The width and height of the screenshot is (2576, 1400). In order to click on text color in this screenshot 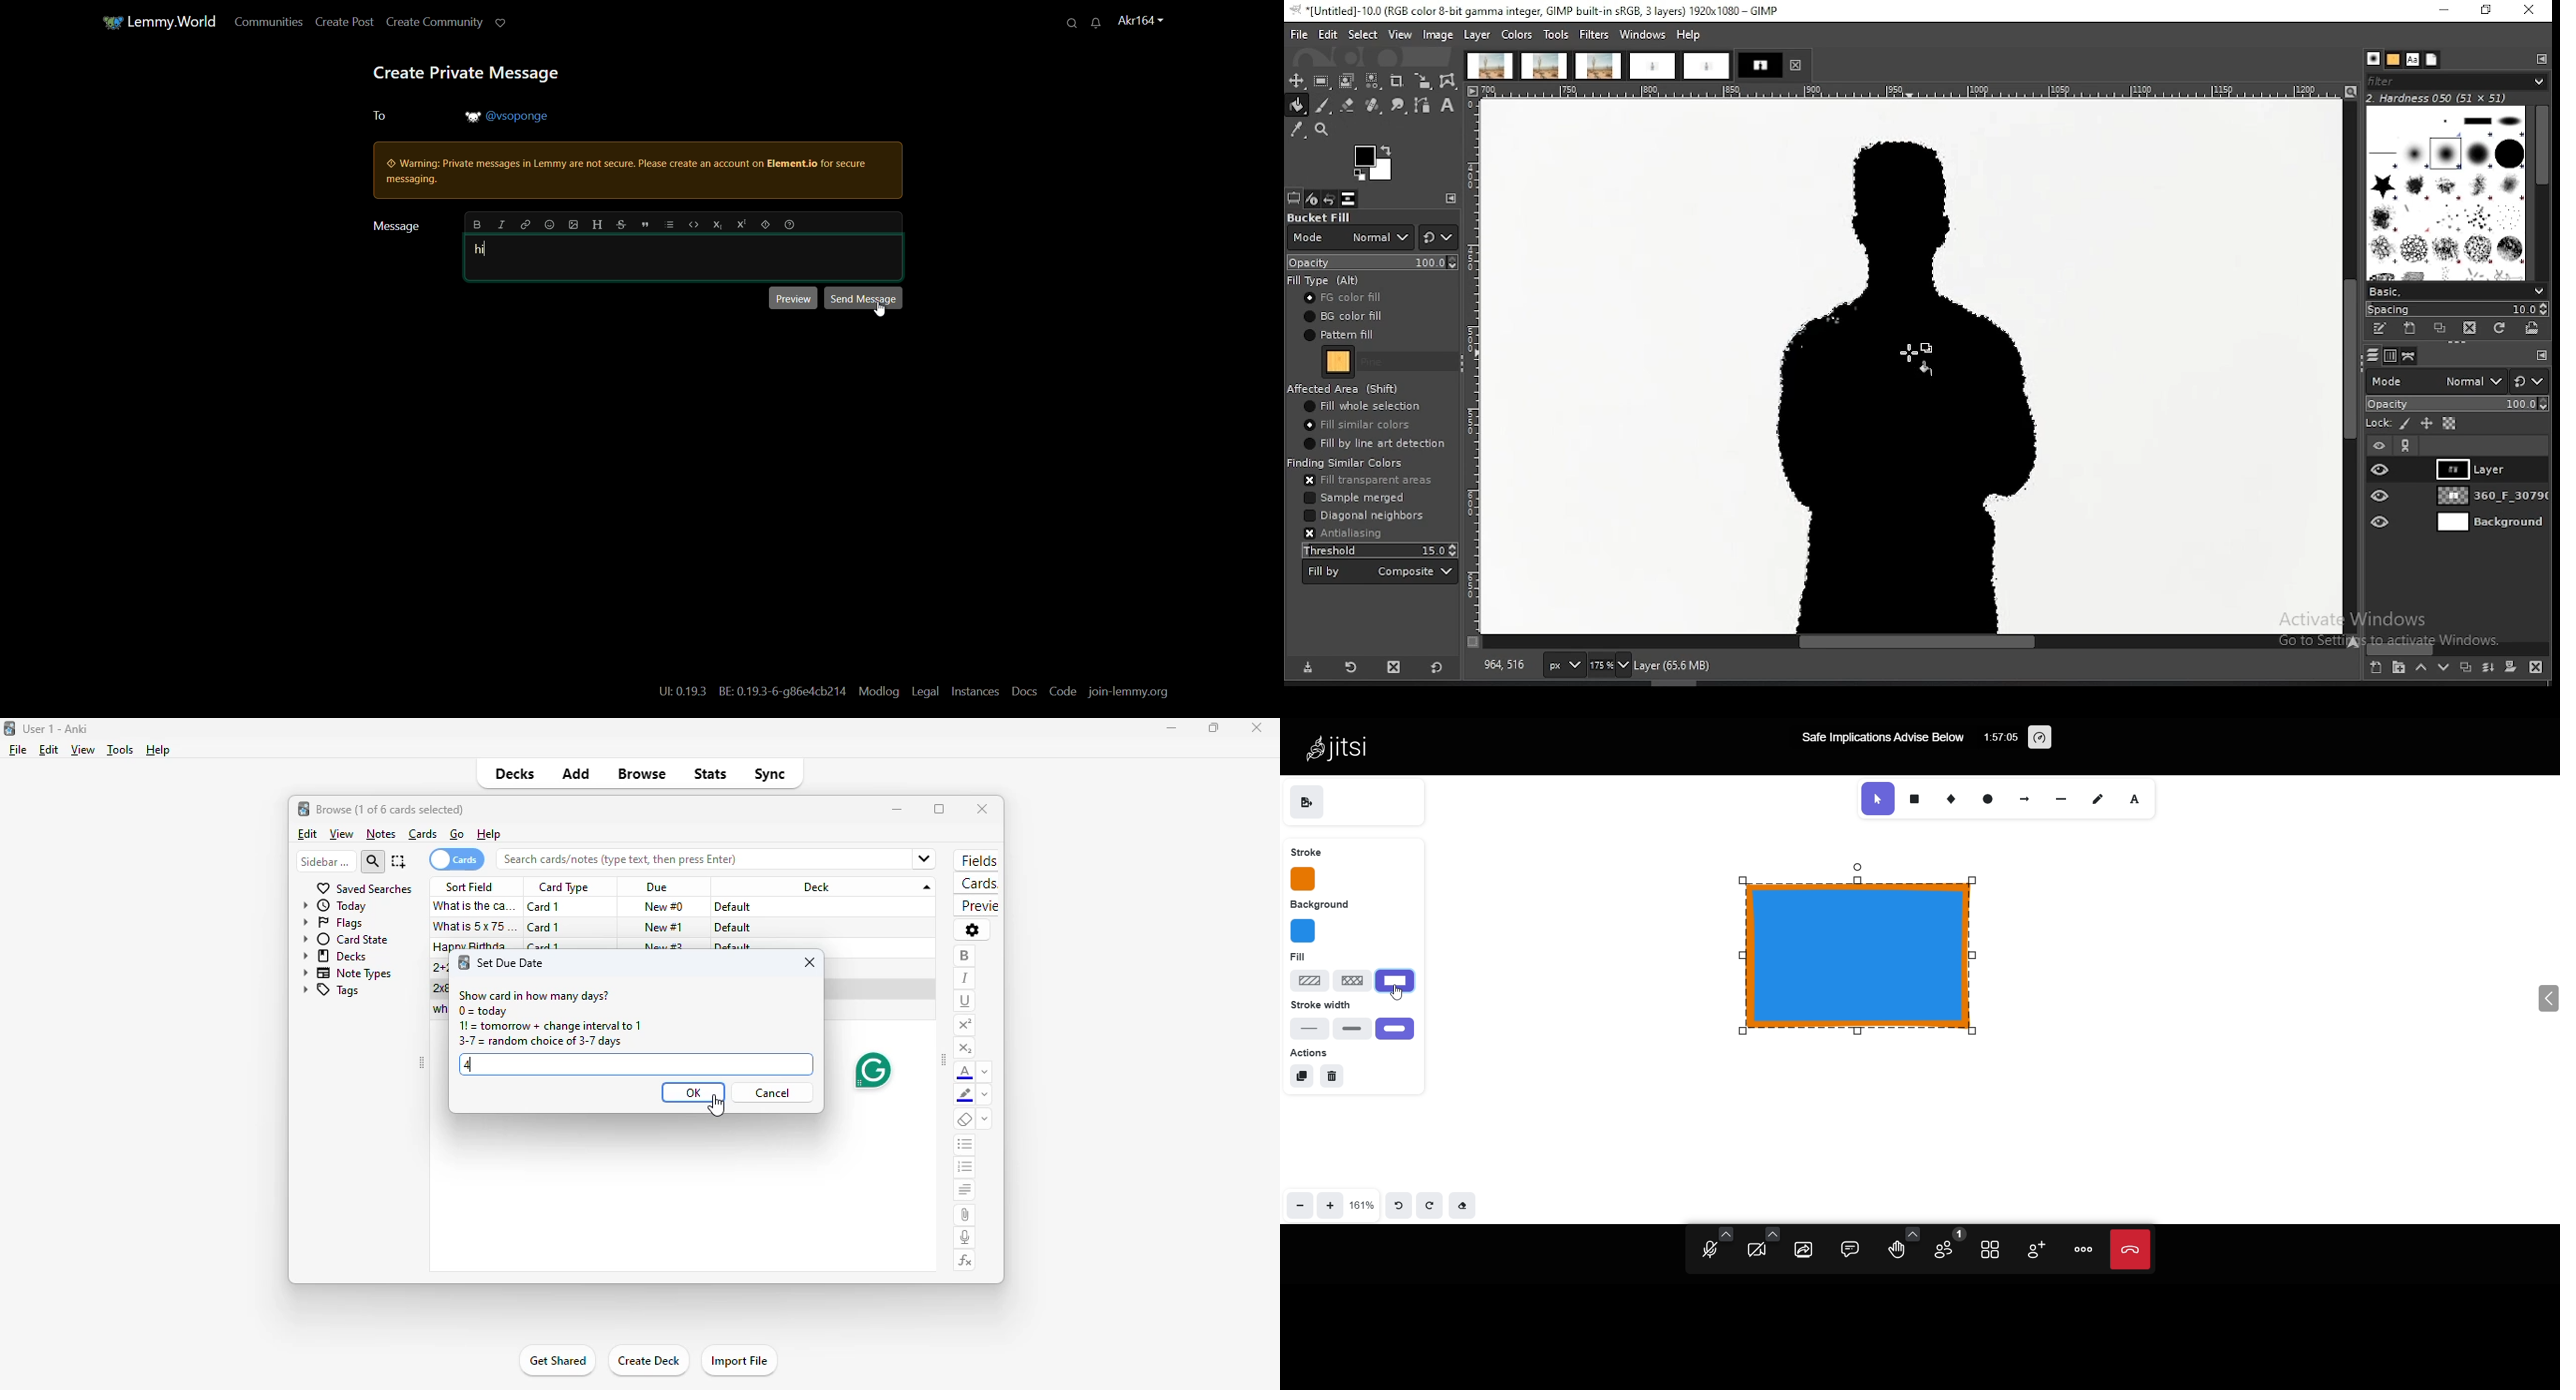, I will do `click(965, 1073)`.